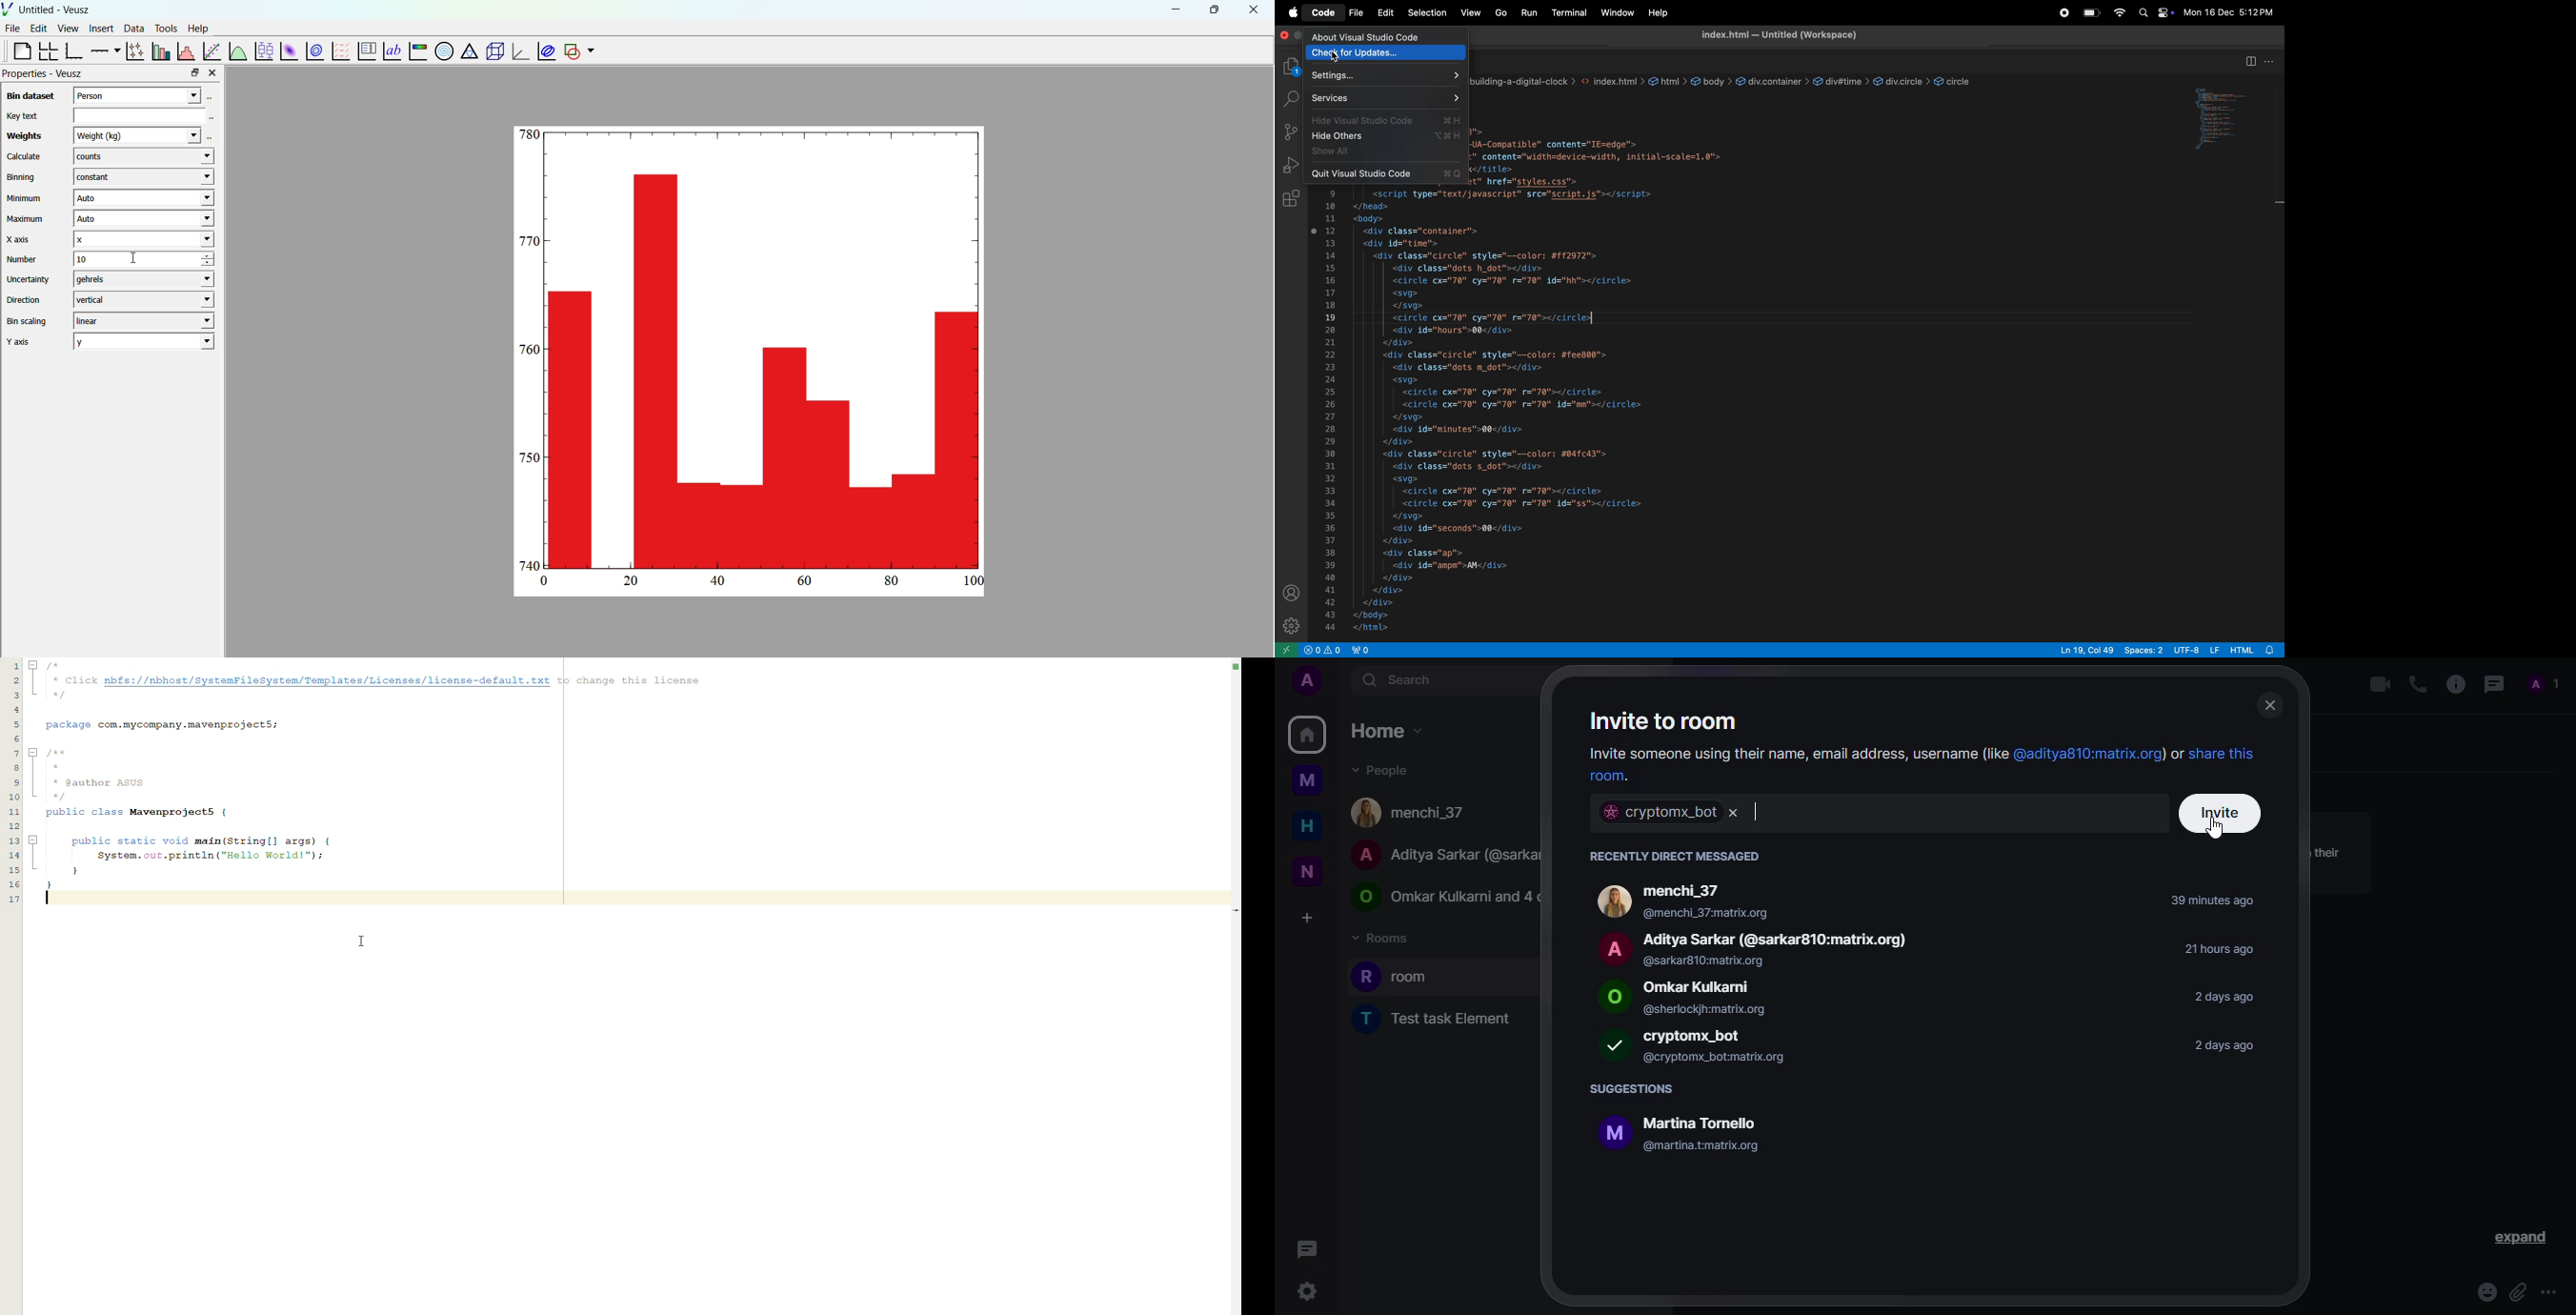 The height and width of the screenshot is (1316, 2576). I want to click on </div>, so click(1377, 602).